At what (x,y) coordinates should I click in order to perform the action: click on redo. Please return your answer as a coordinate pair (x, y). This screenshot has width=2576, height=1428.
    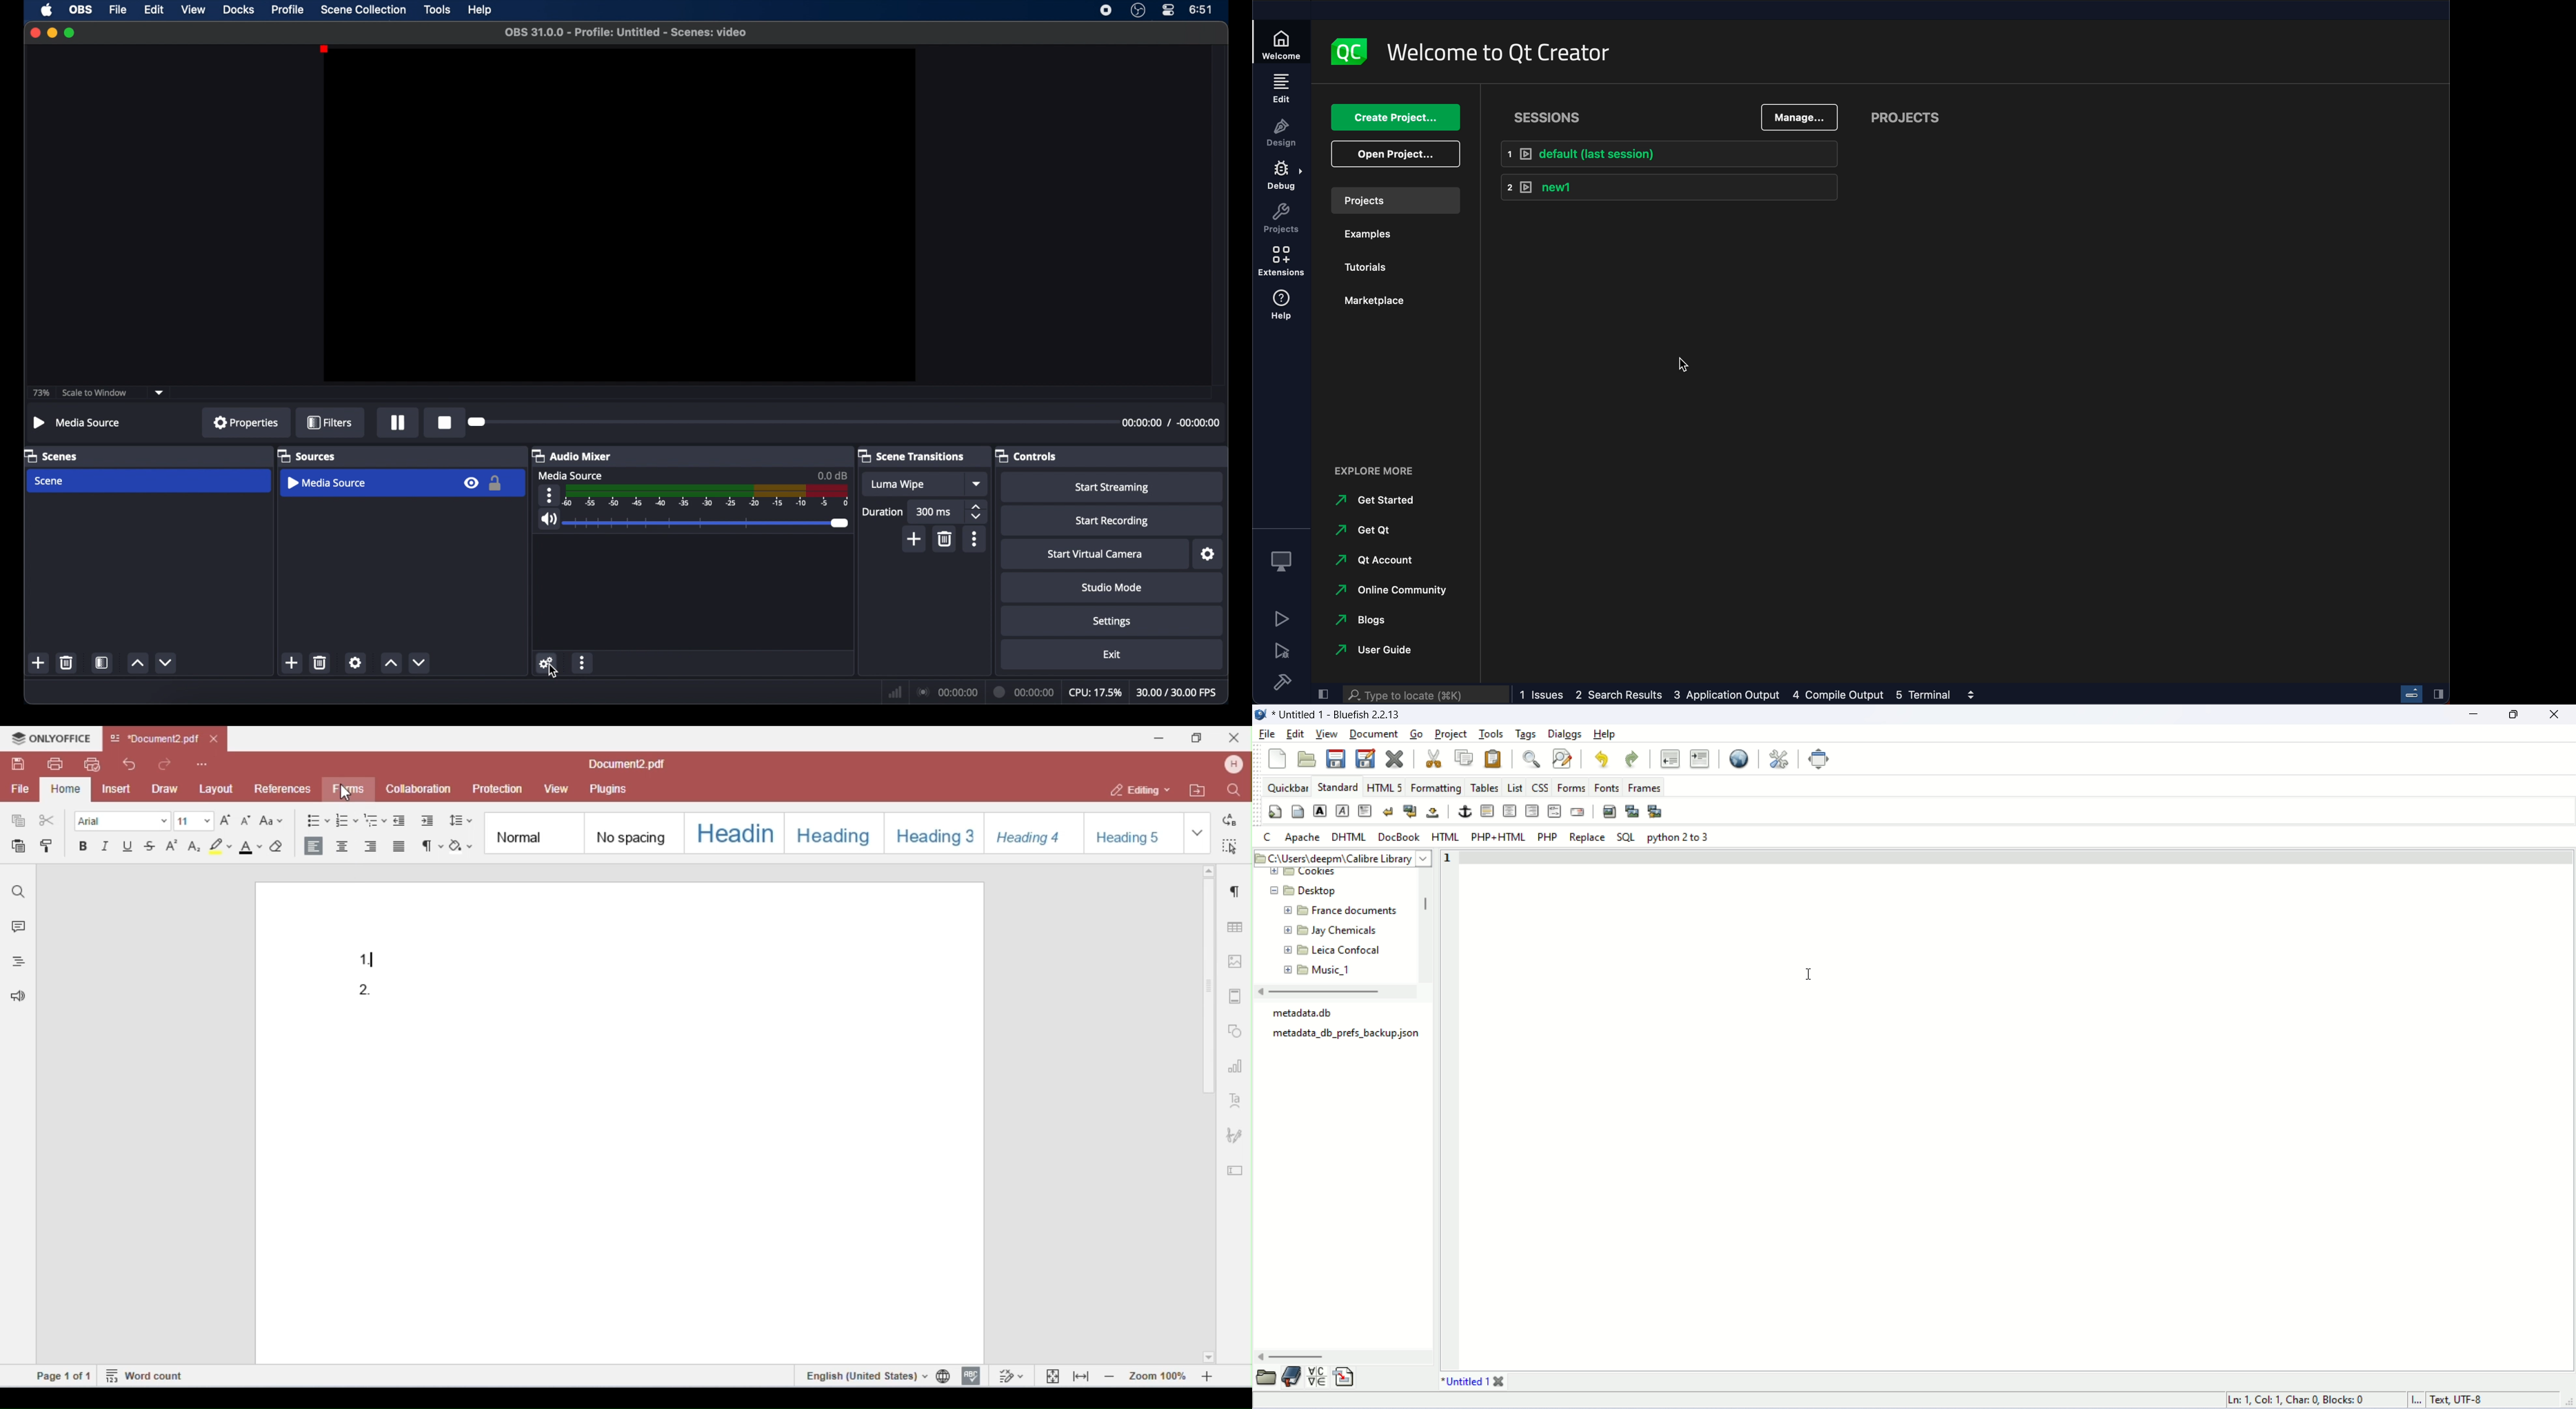
    Looking at the image, I should click on (1633, 759).